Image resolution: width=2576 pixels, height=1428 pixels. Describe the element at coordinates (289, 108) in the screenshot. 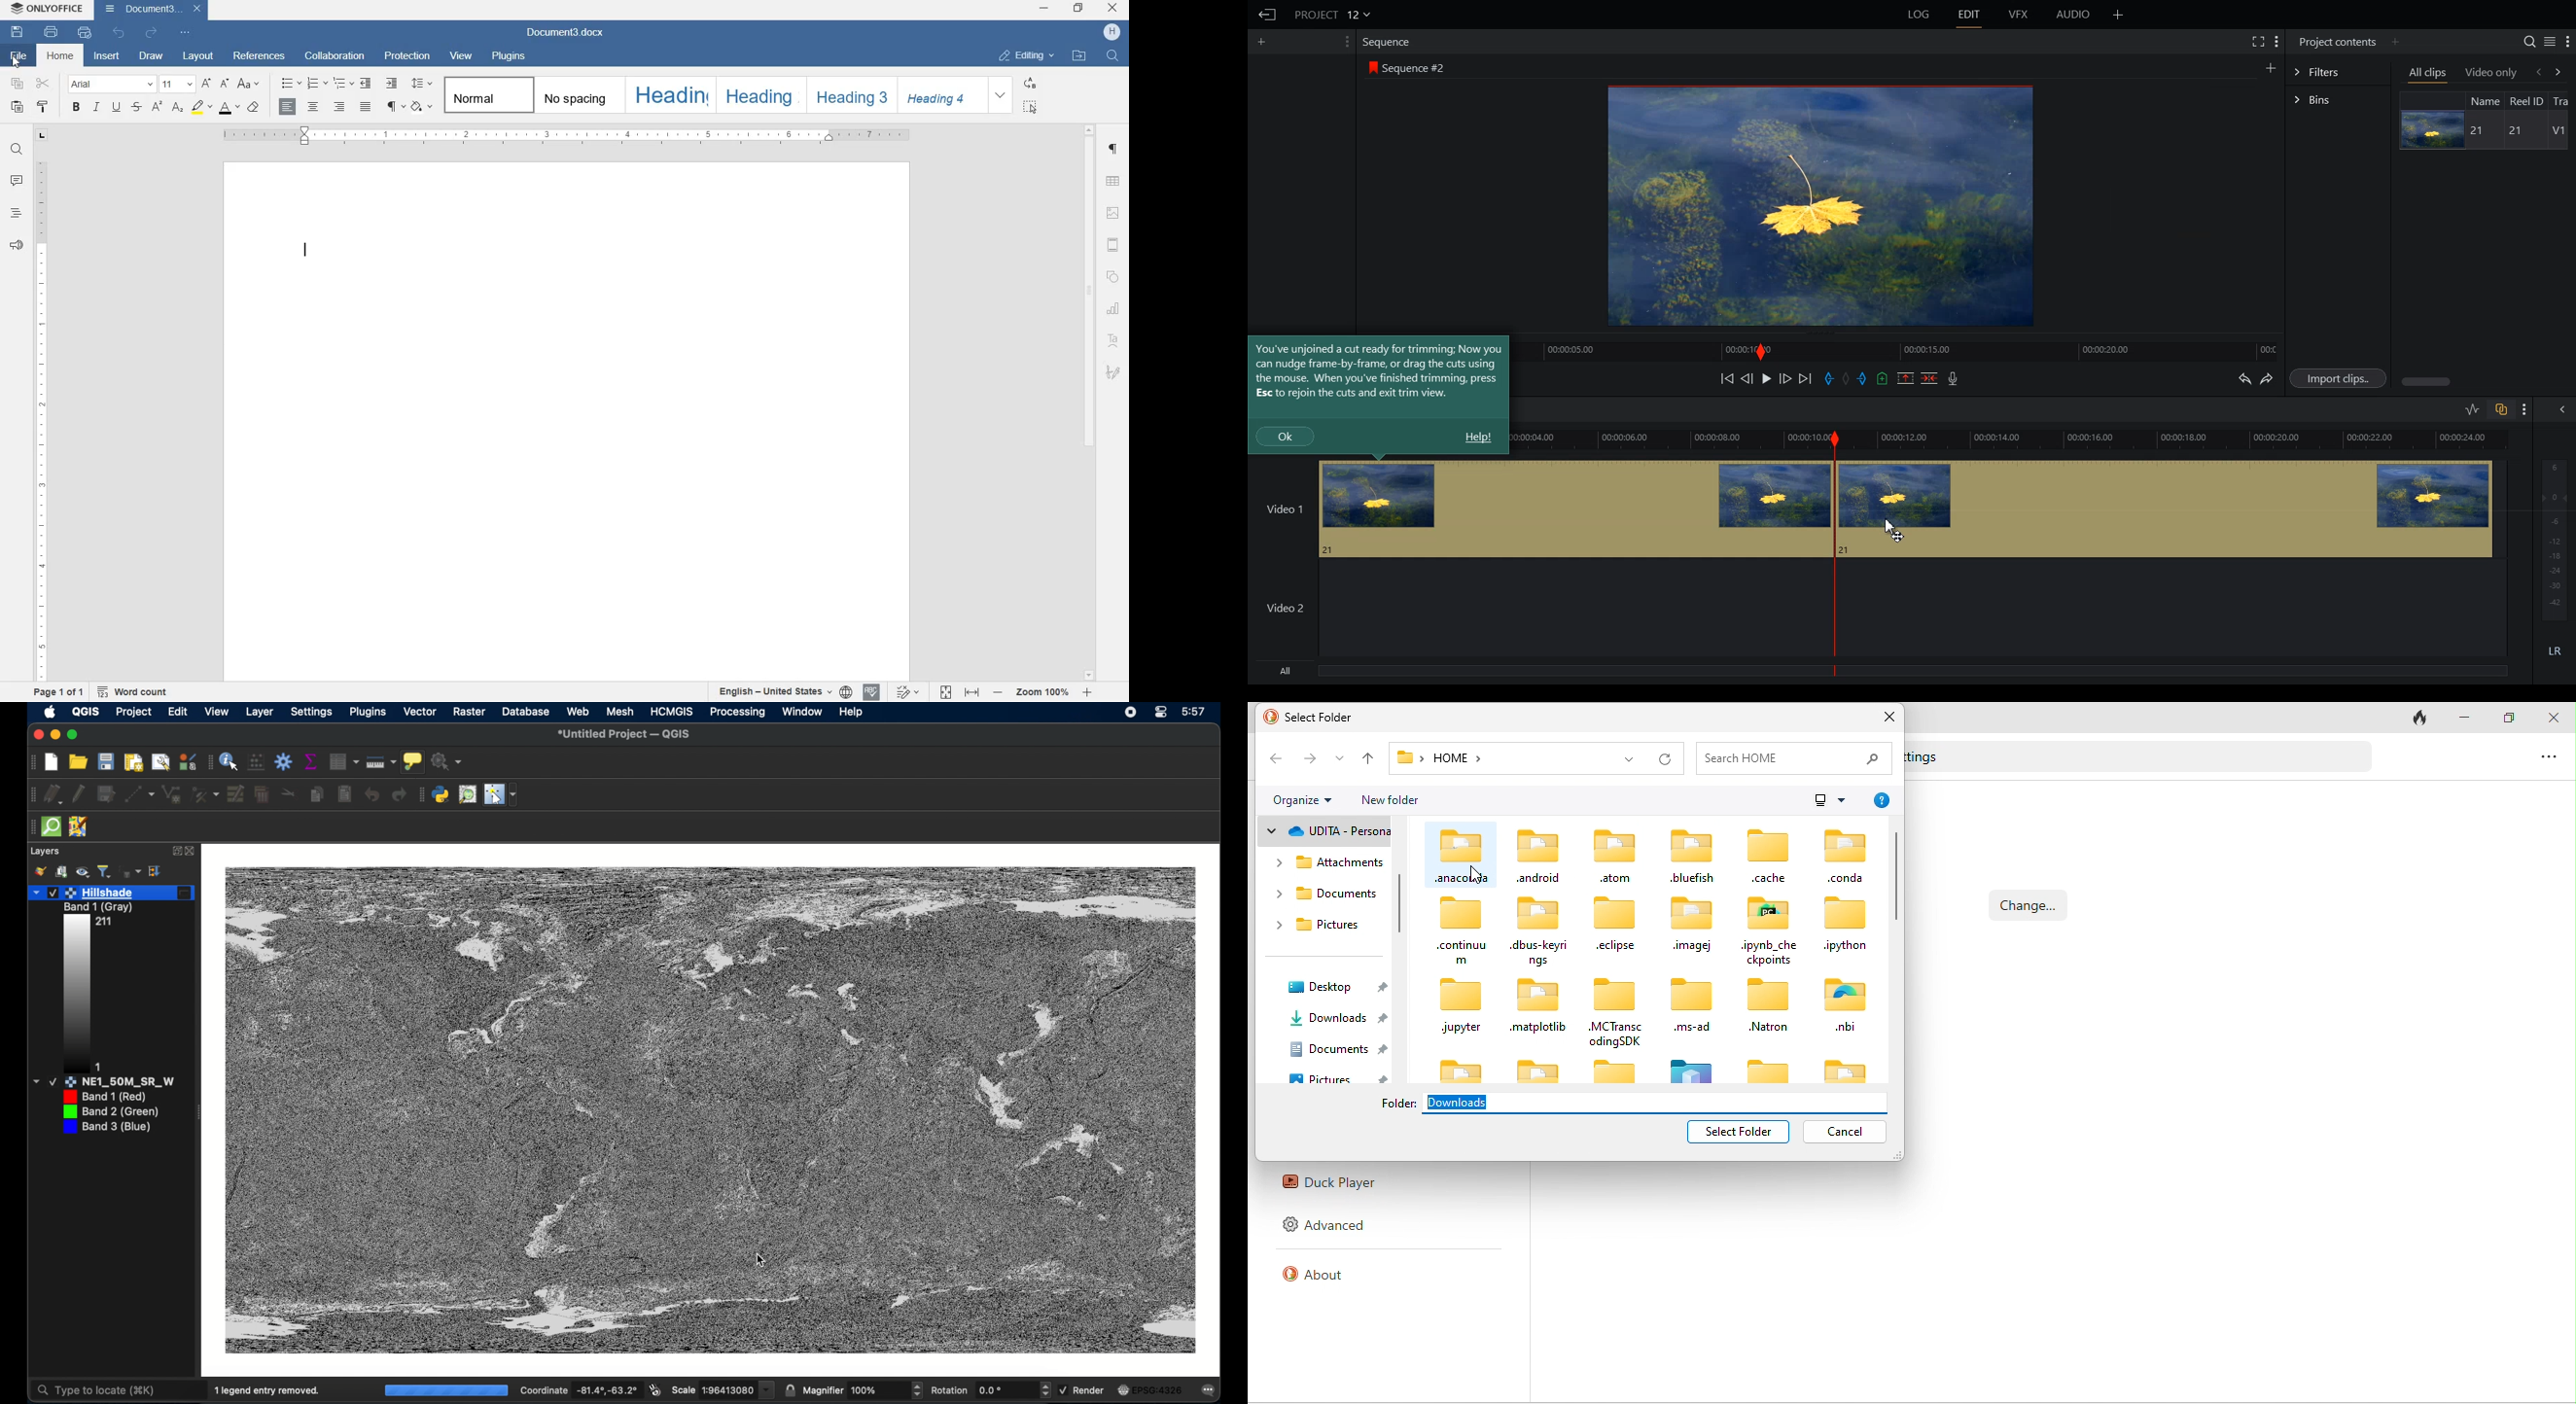

I see `align right` at that location.